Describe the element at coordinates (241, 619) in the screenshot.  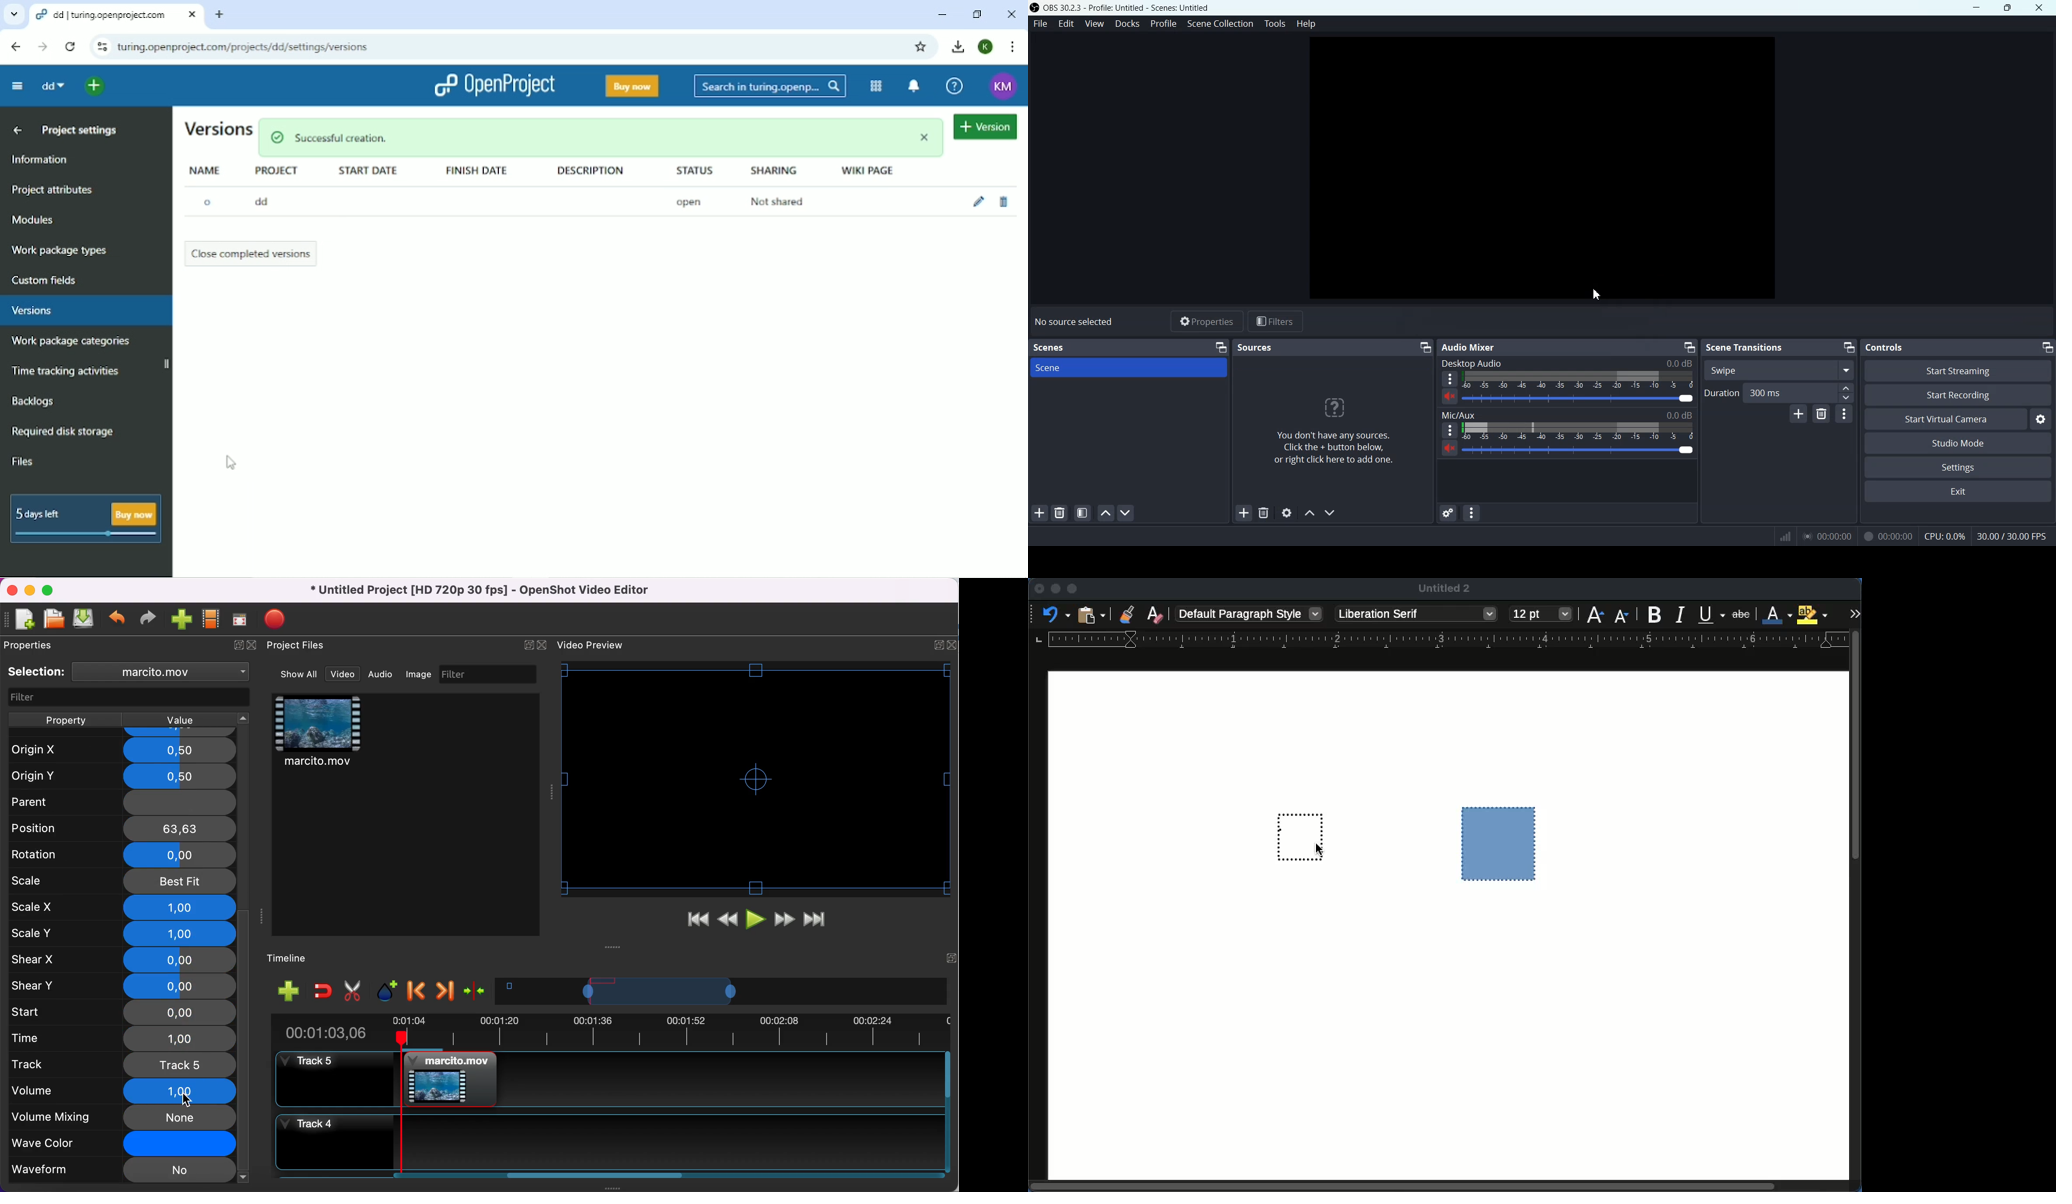
I see `fullscreen` at that location.